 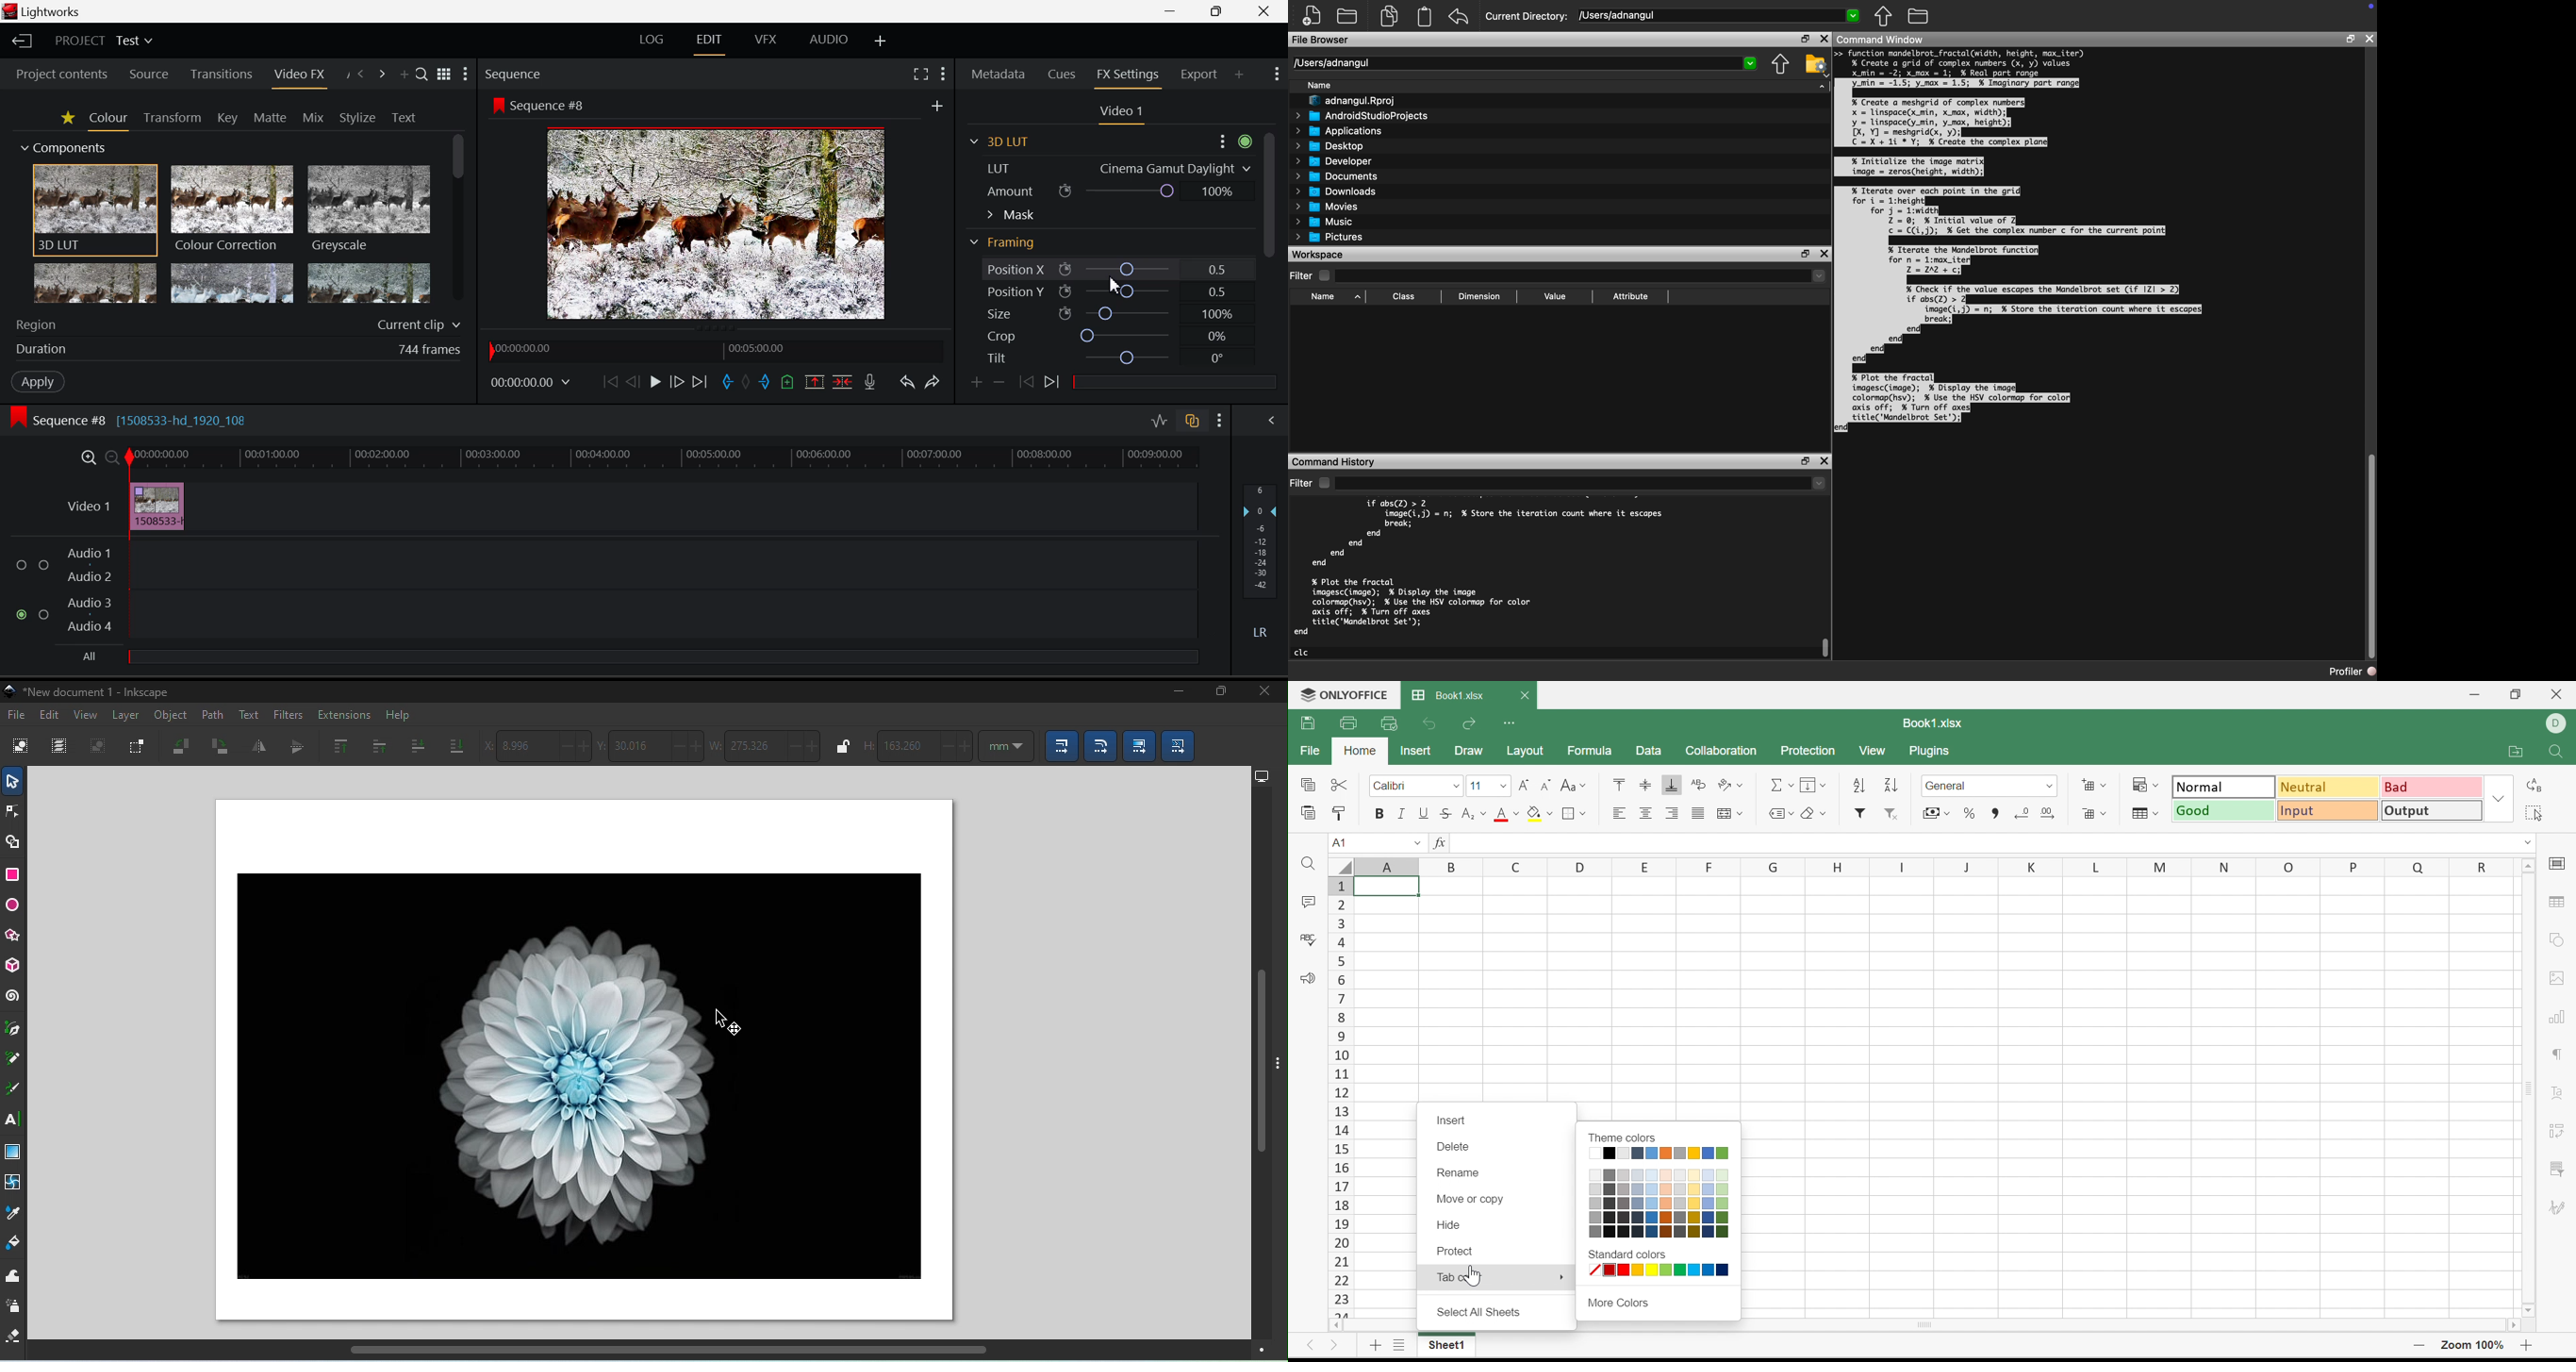 What do you see at coordinates (514, 74) in the screenshot?
I see `Sequence Preview Section` at bounding box center [514, 74].